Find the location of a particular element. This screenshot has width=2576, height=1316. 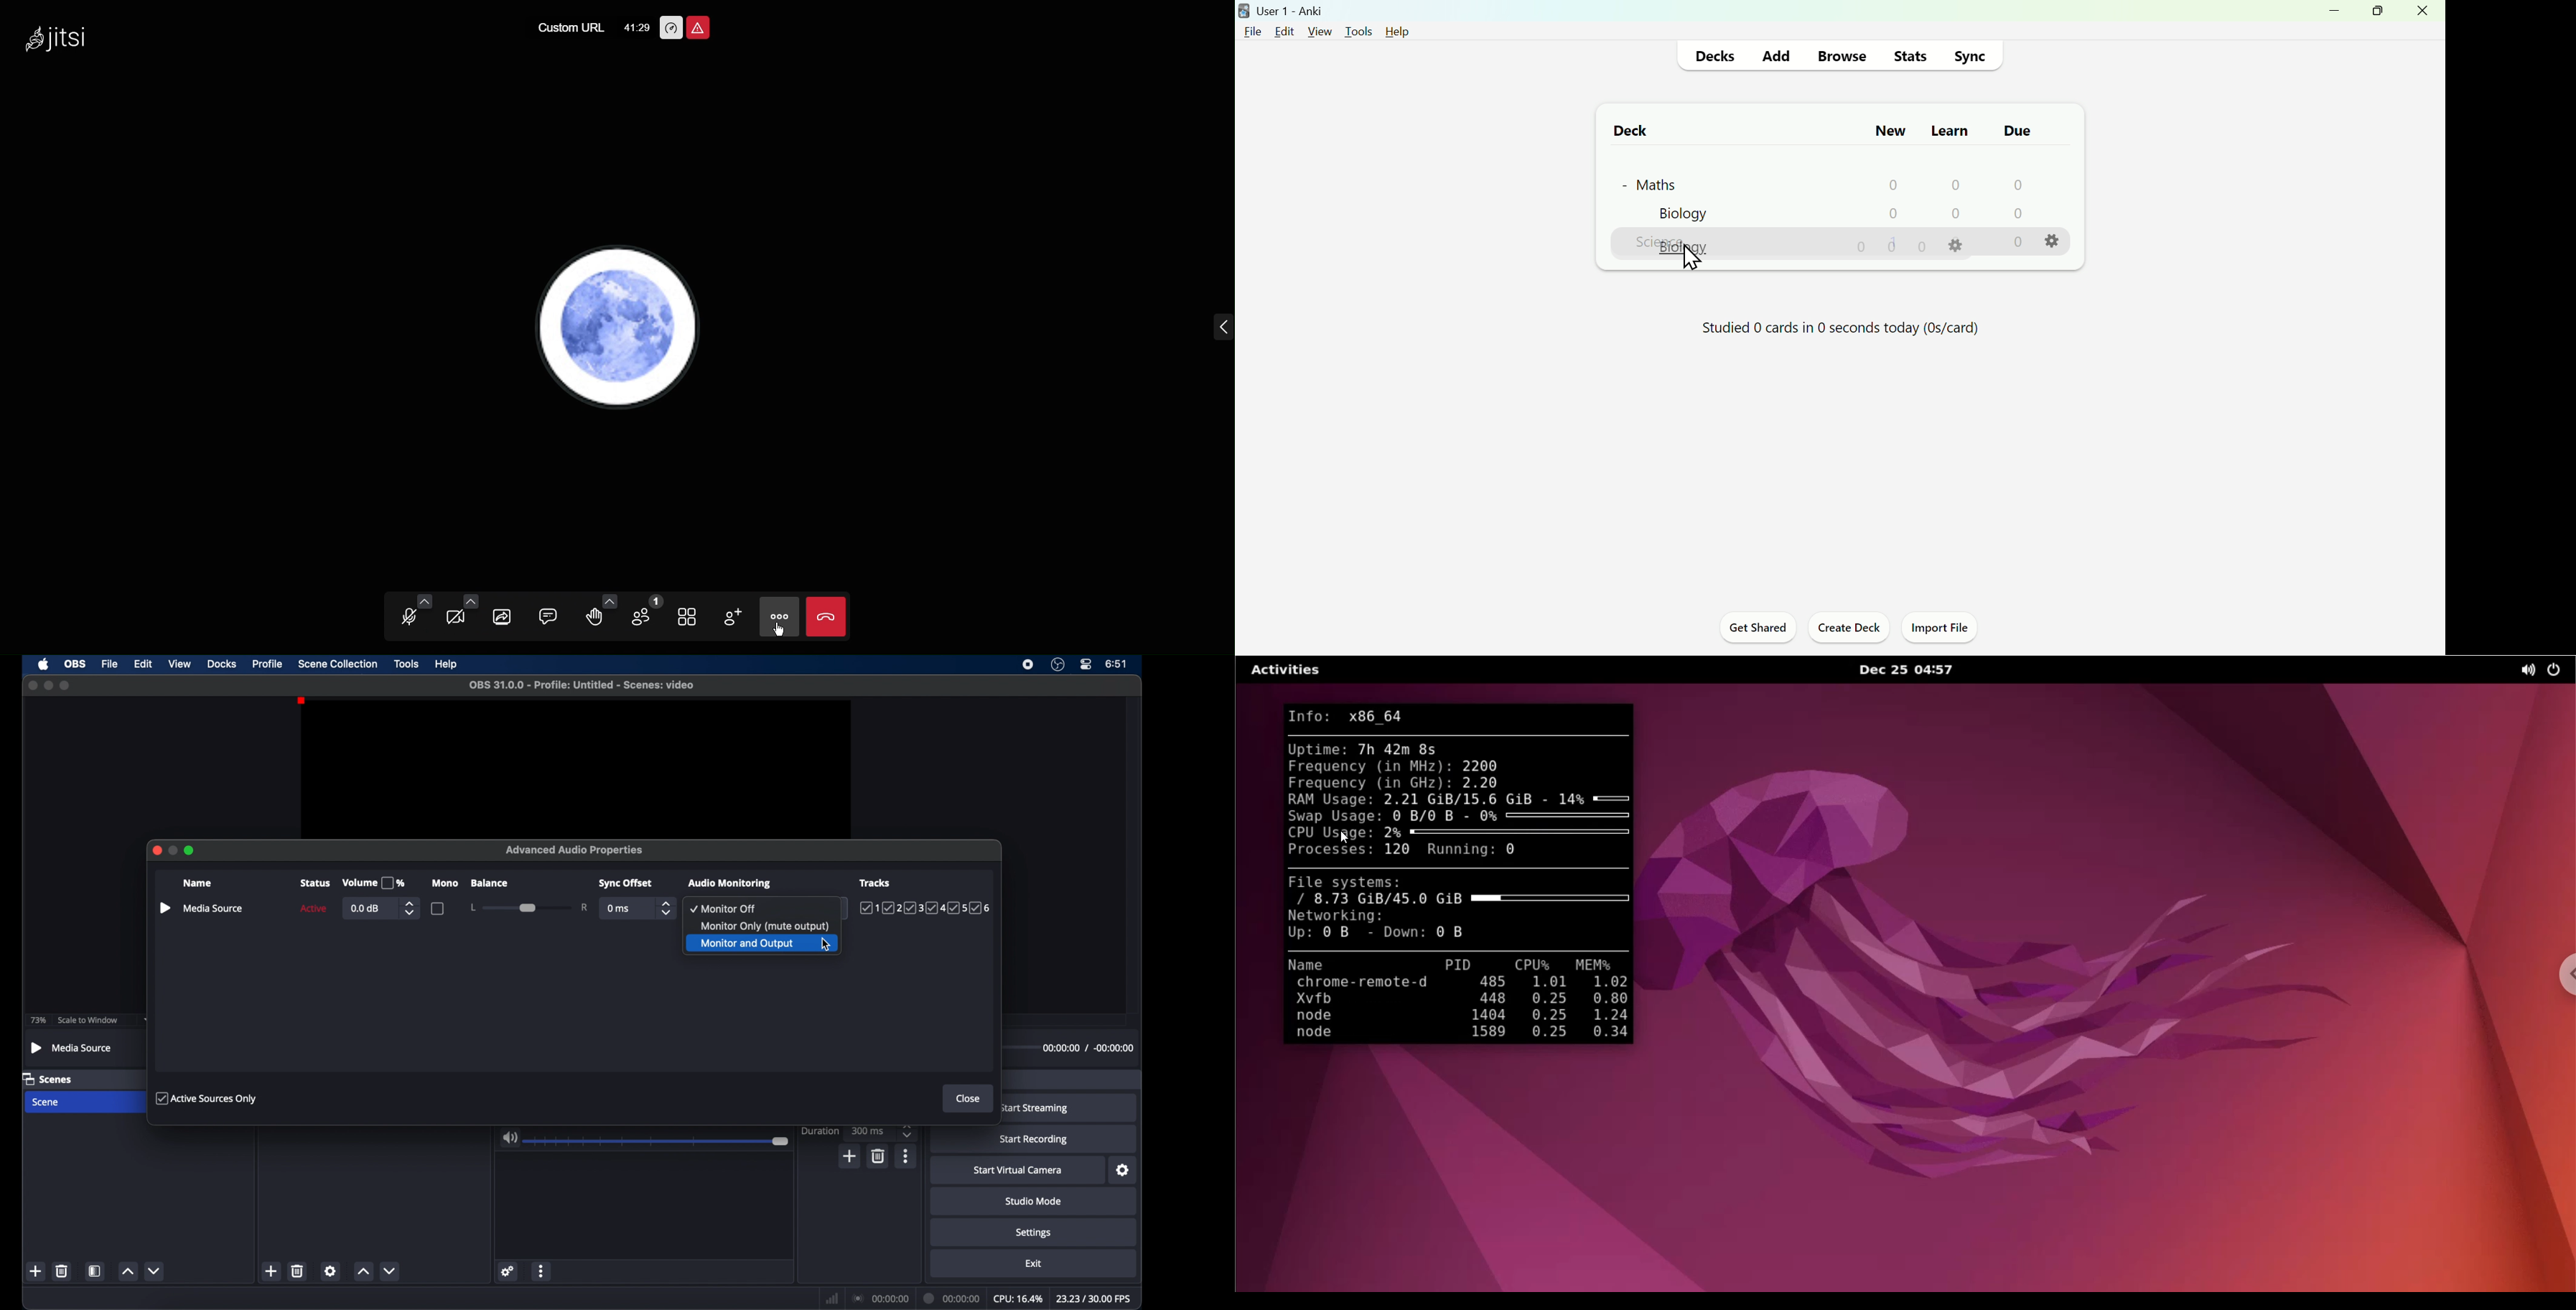

maximize is located at coordinates (65, 685).